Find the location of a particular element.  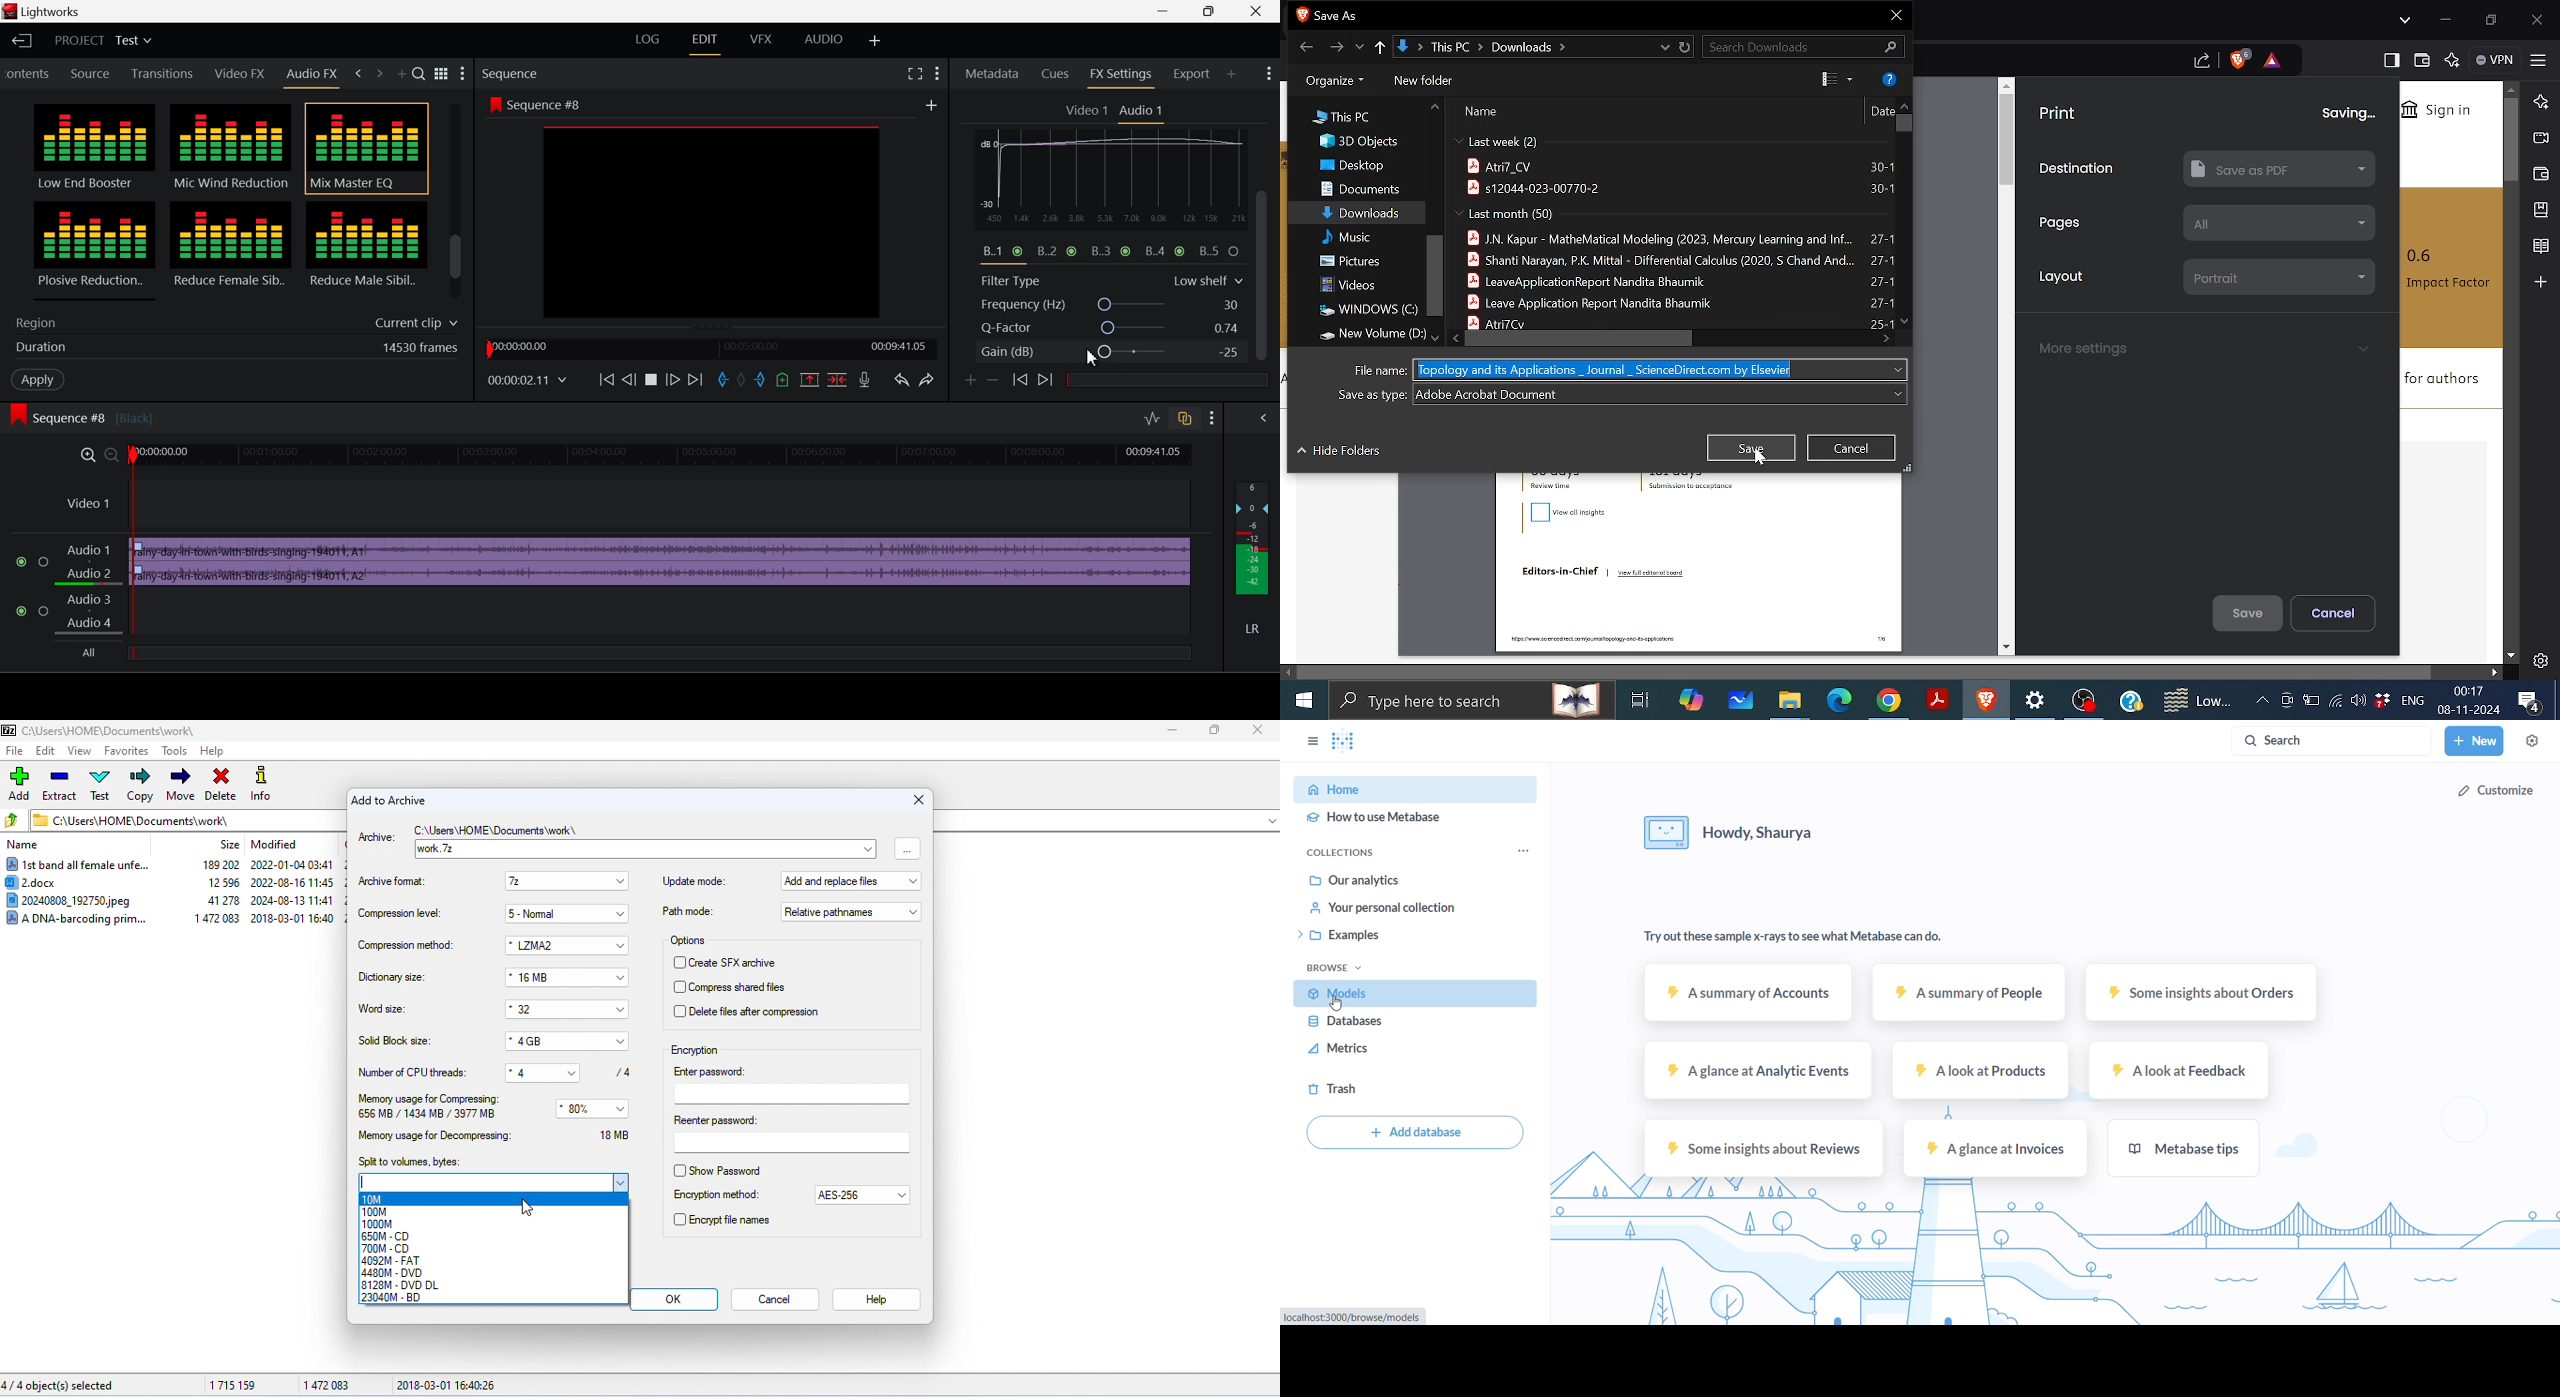

EQ Graph is located at coordinates (1103, 207).